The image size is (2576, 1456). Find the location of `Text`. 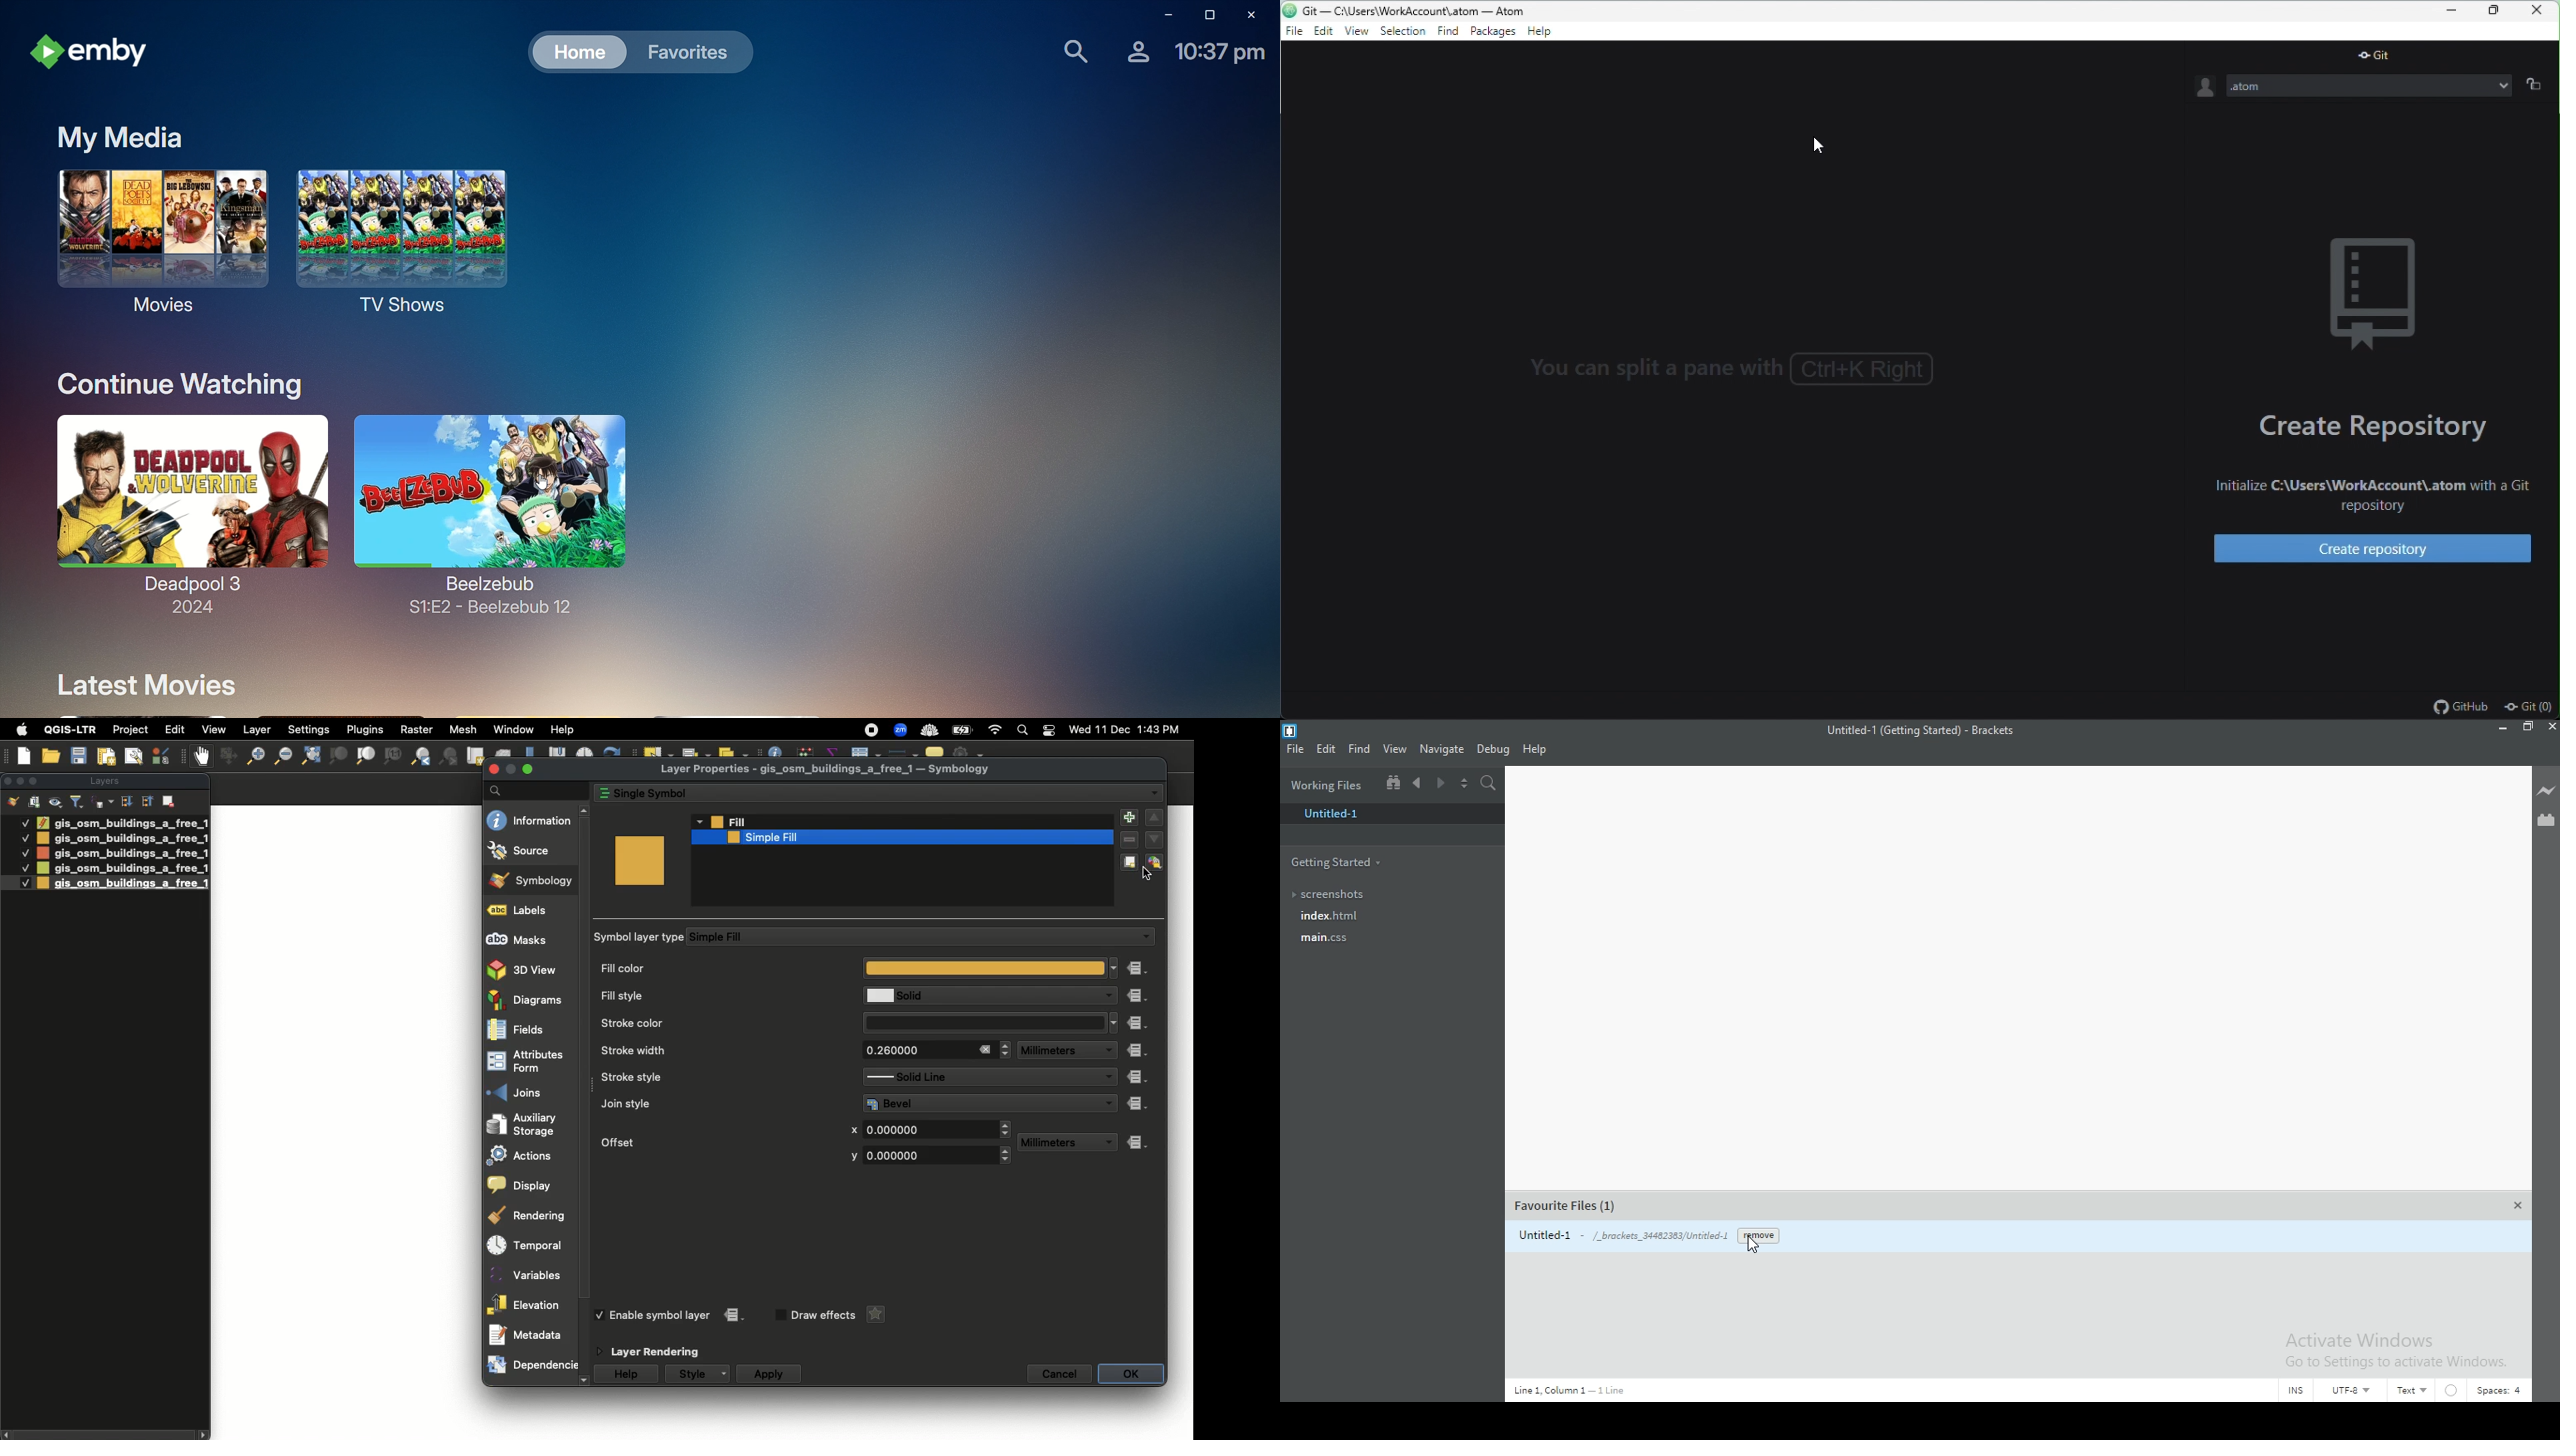

Text is located at coordinates (2414, 1388).